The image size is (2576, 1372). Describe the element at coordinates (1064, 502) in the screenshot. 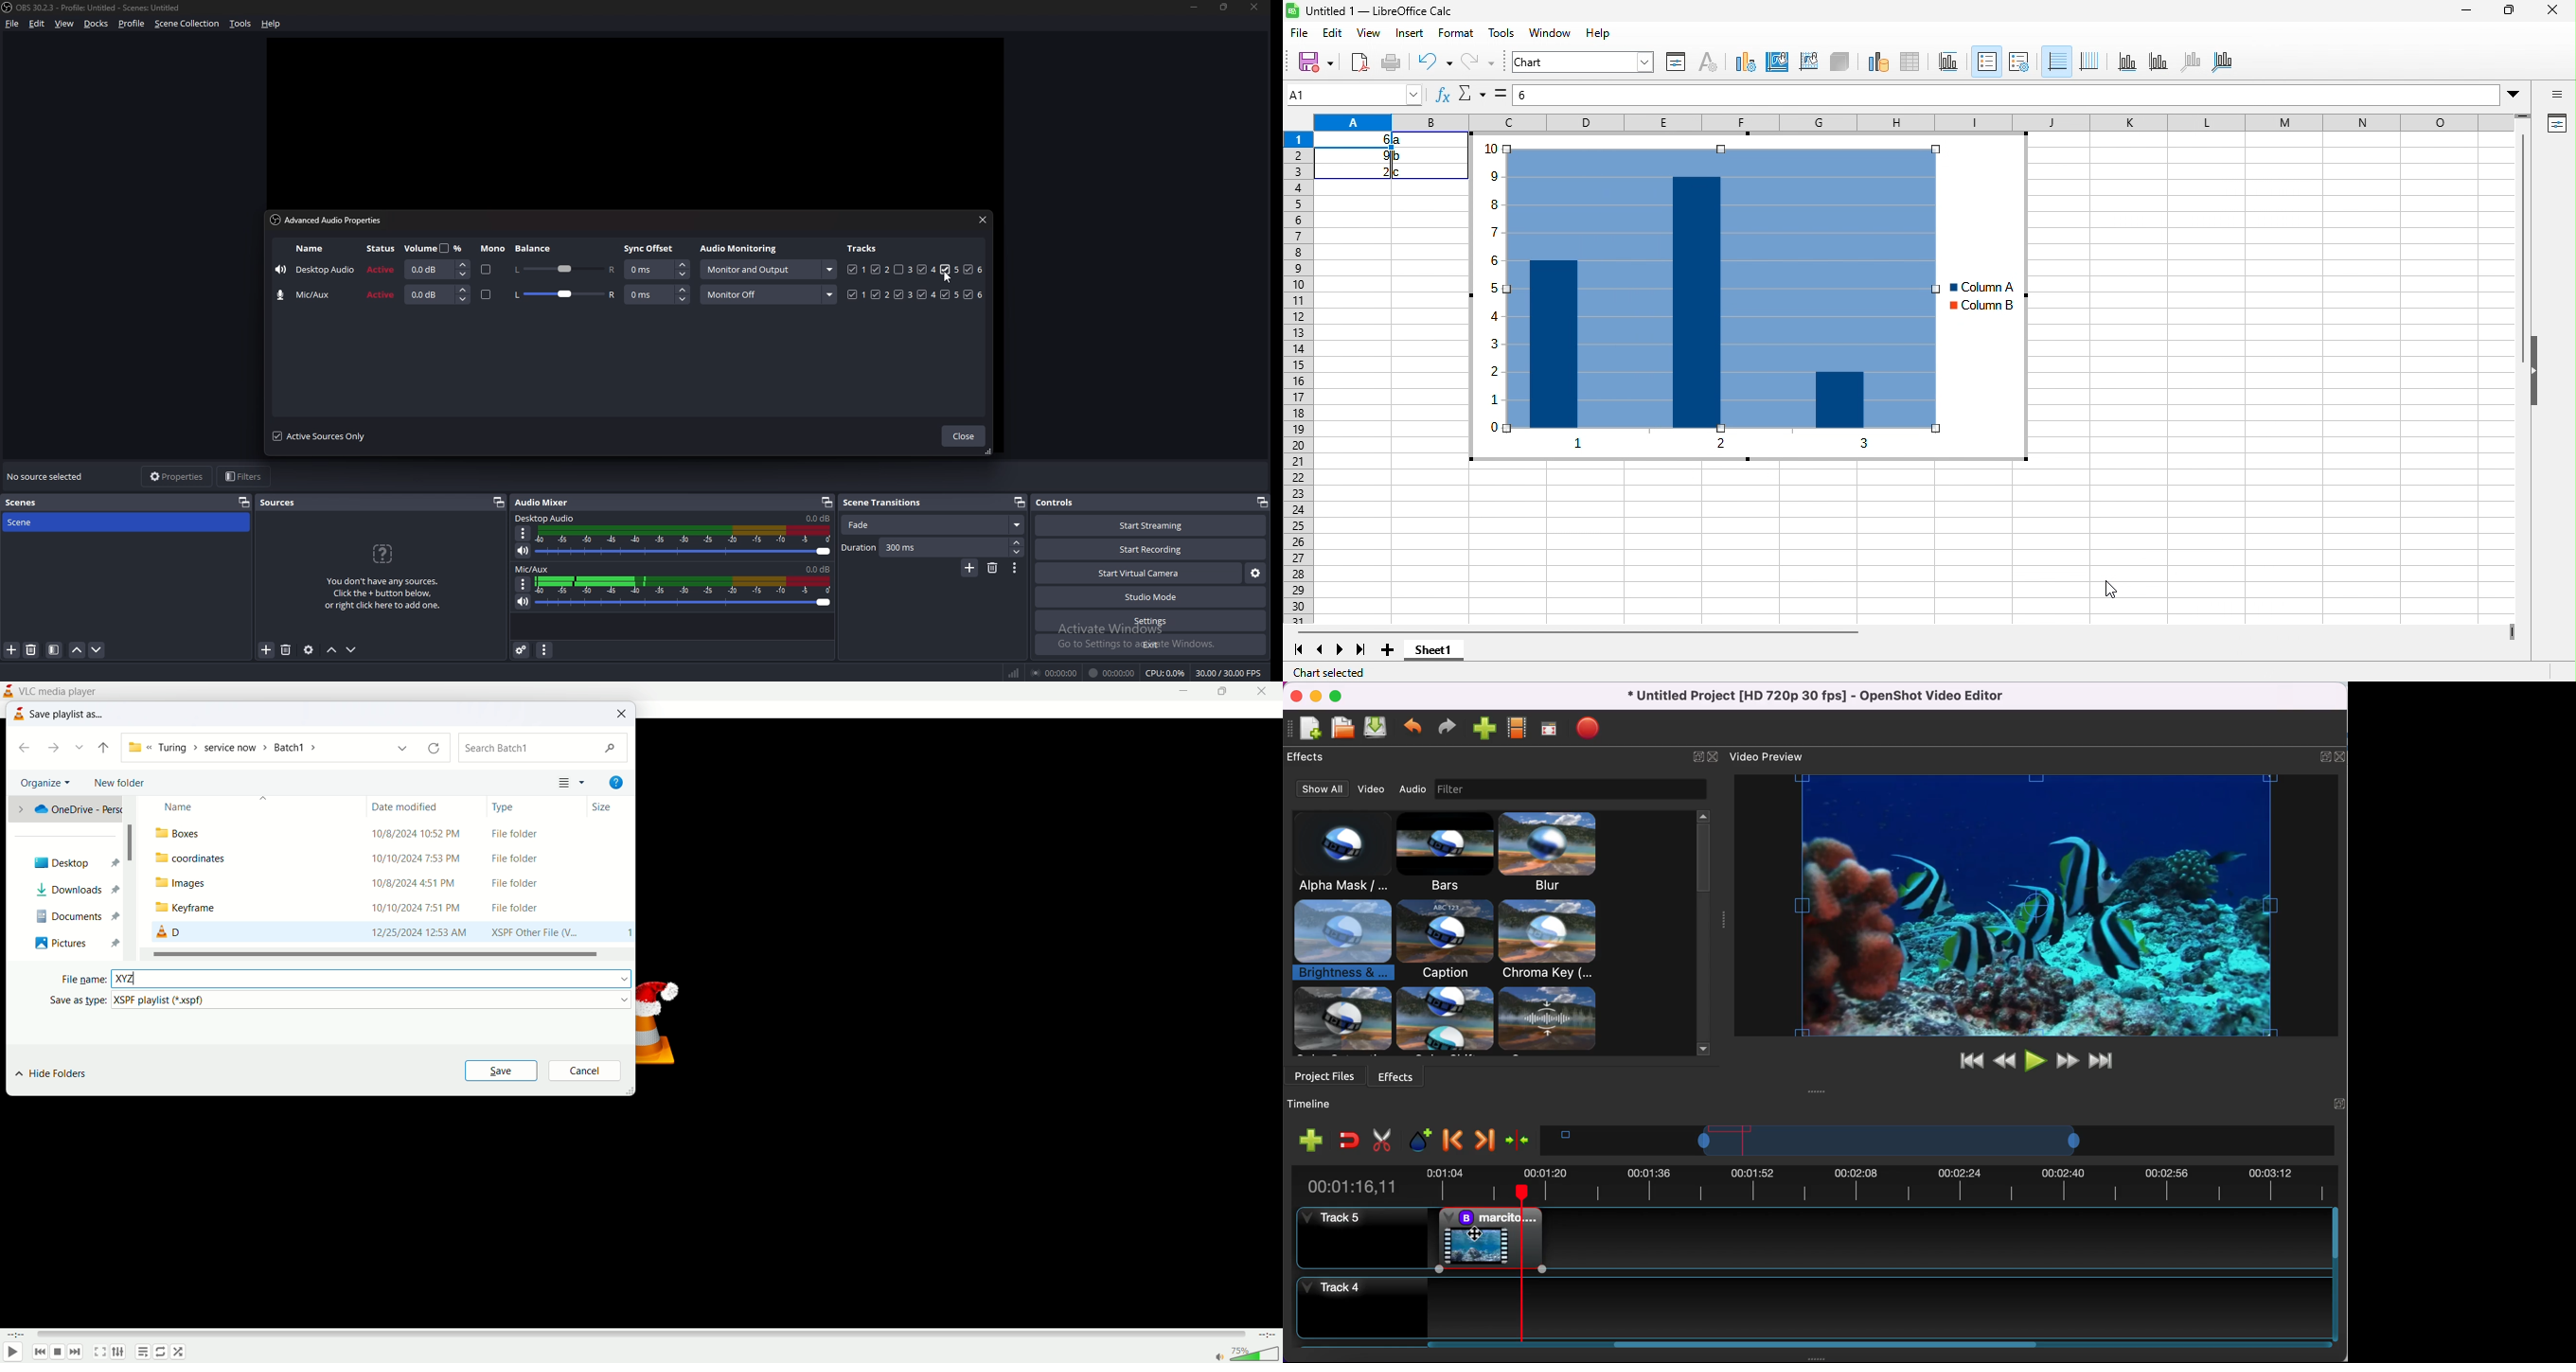

I see `controls` at that location.